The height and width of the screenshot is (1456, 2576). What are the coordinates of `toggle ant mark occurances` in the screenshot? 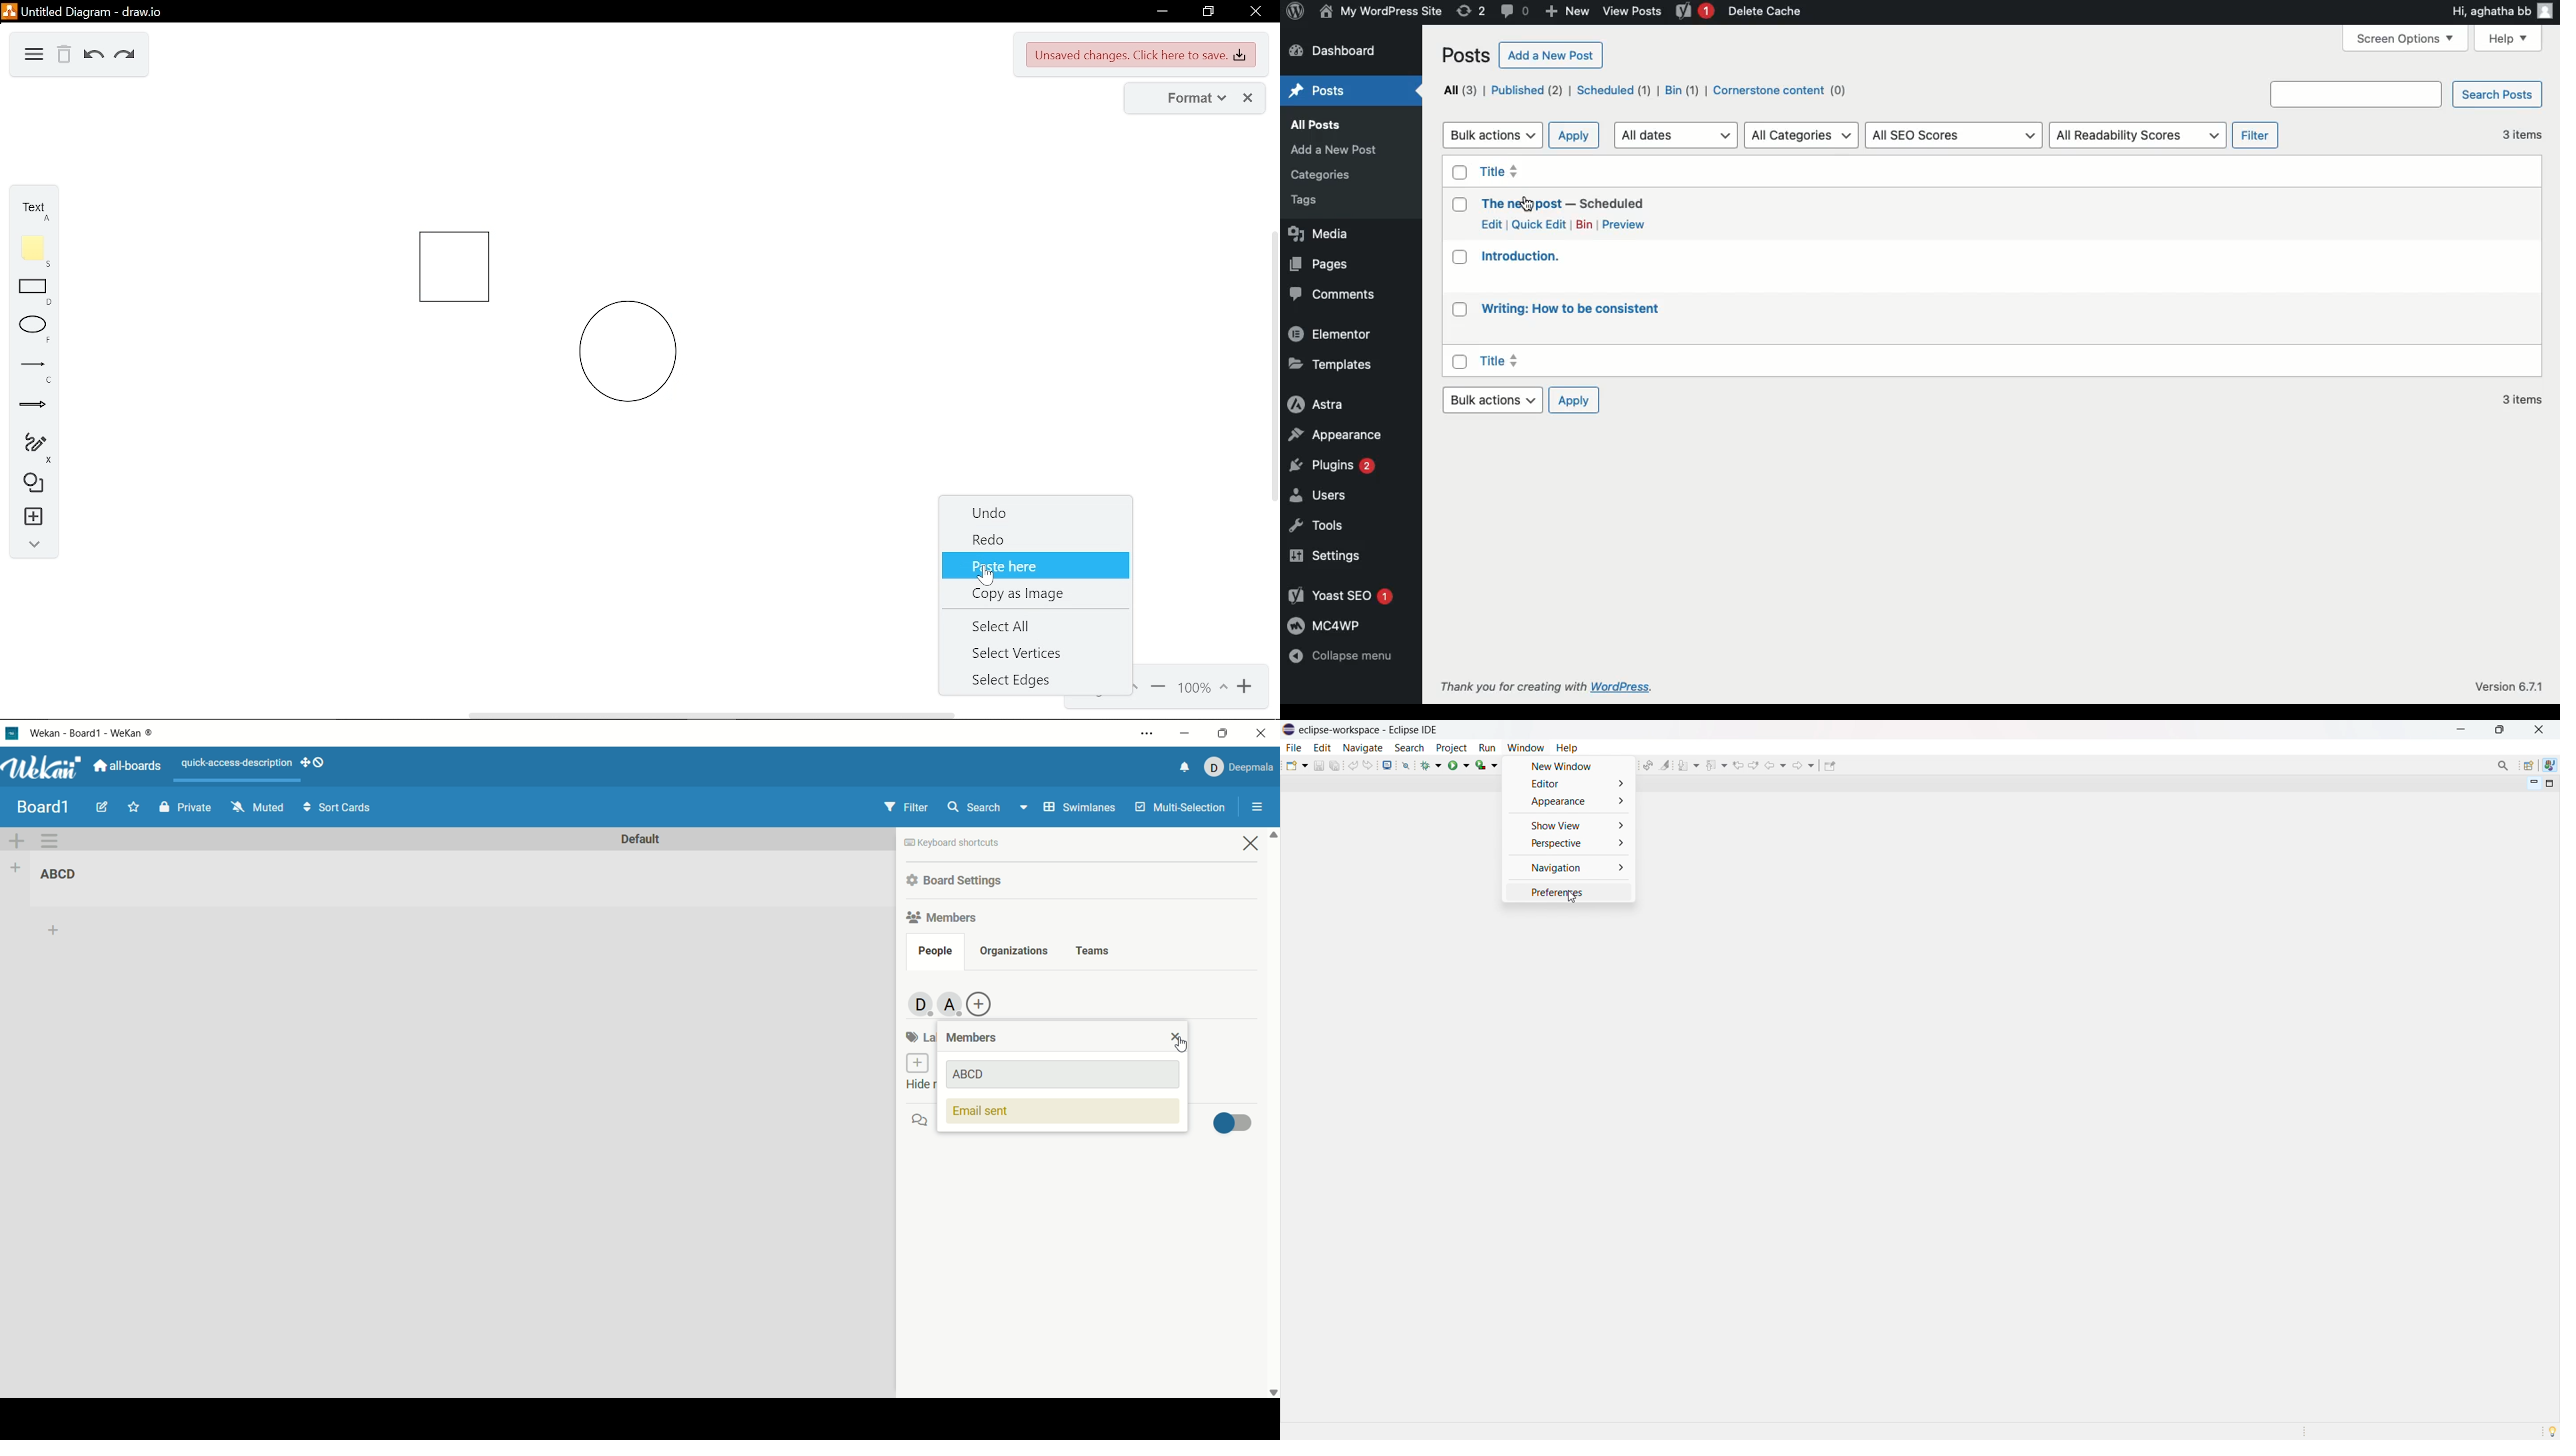 It's located at (1665, 765).